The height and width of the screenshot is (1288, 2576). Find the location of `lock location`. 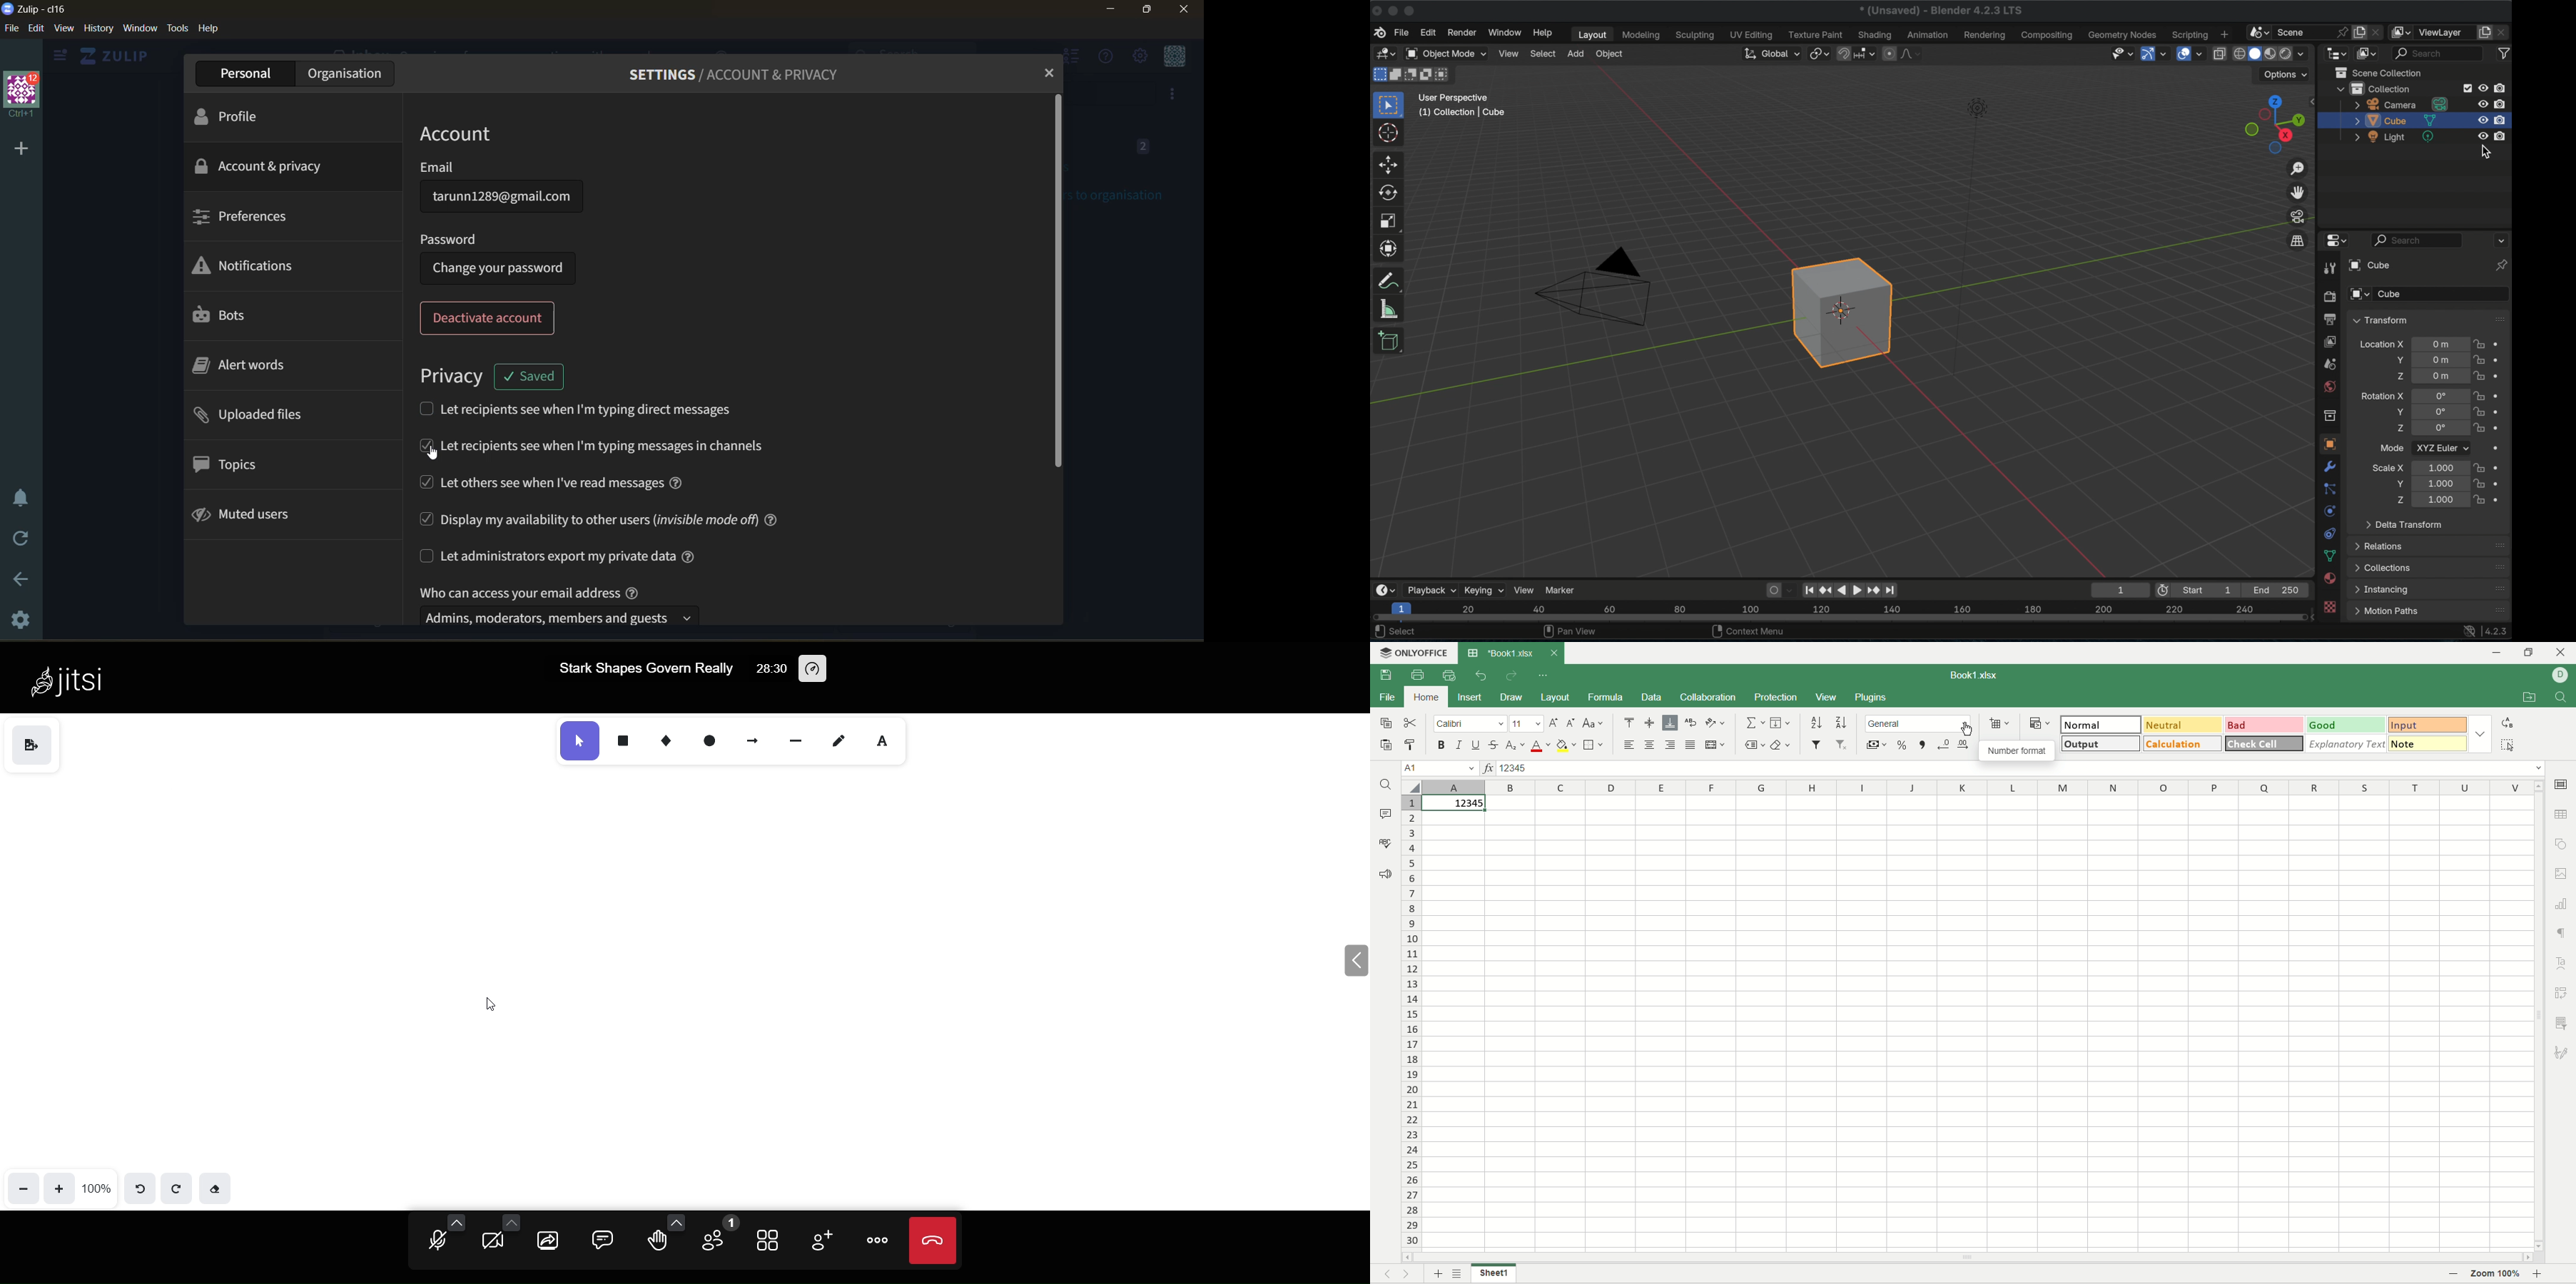

lock location is located at coordinates (2480, 359).